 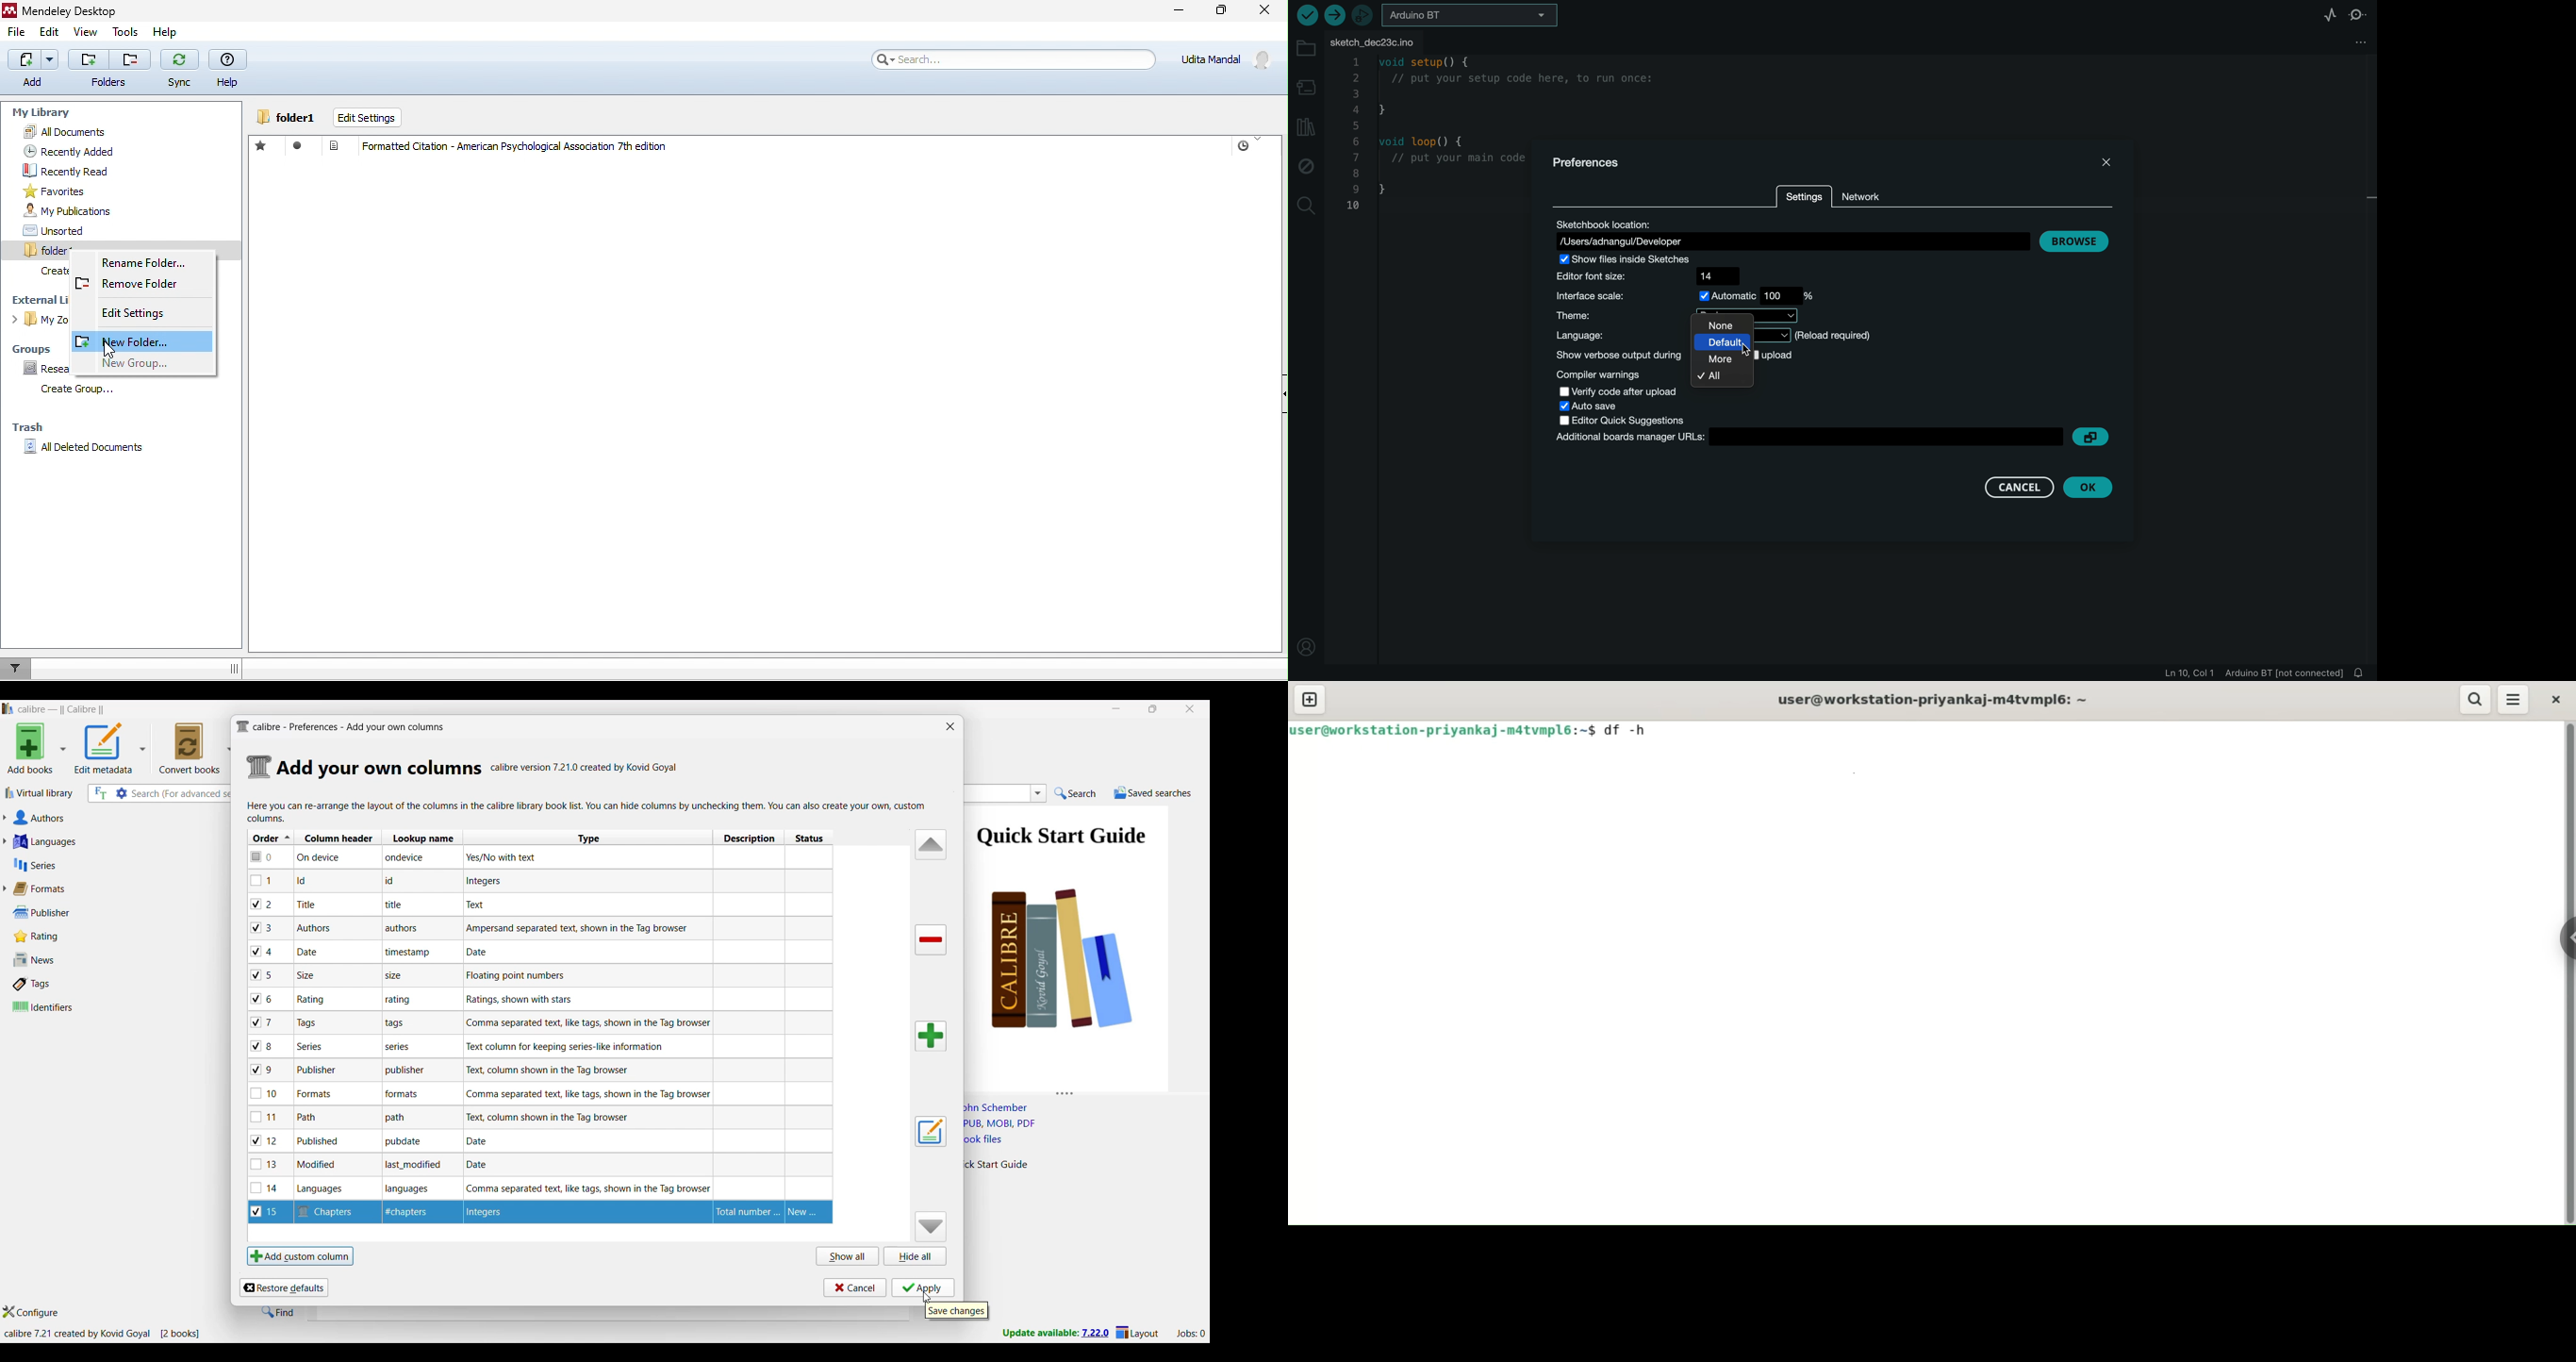 What do you see at coordinates (95, 865) in the screenshot?
I see `Series` at bounding box center [95, 865].